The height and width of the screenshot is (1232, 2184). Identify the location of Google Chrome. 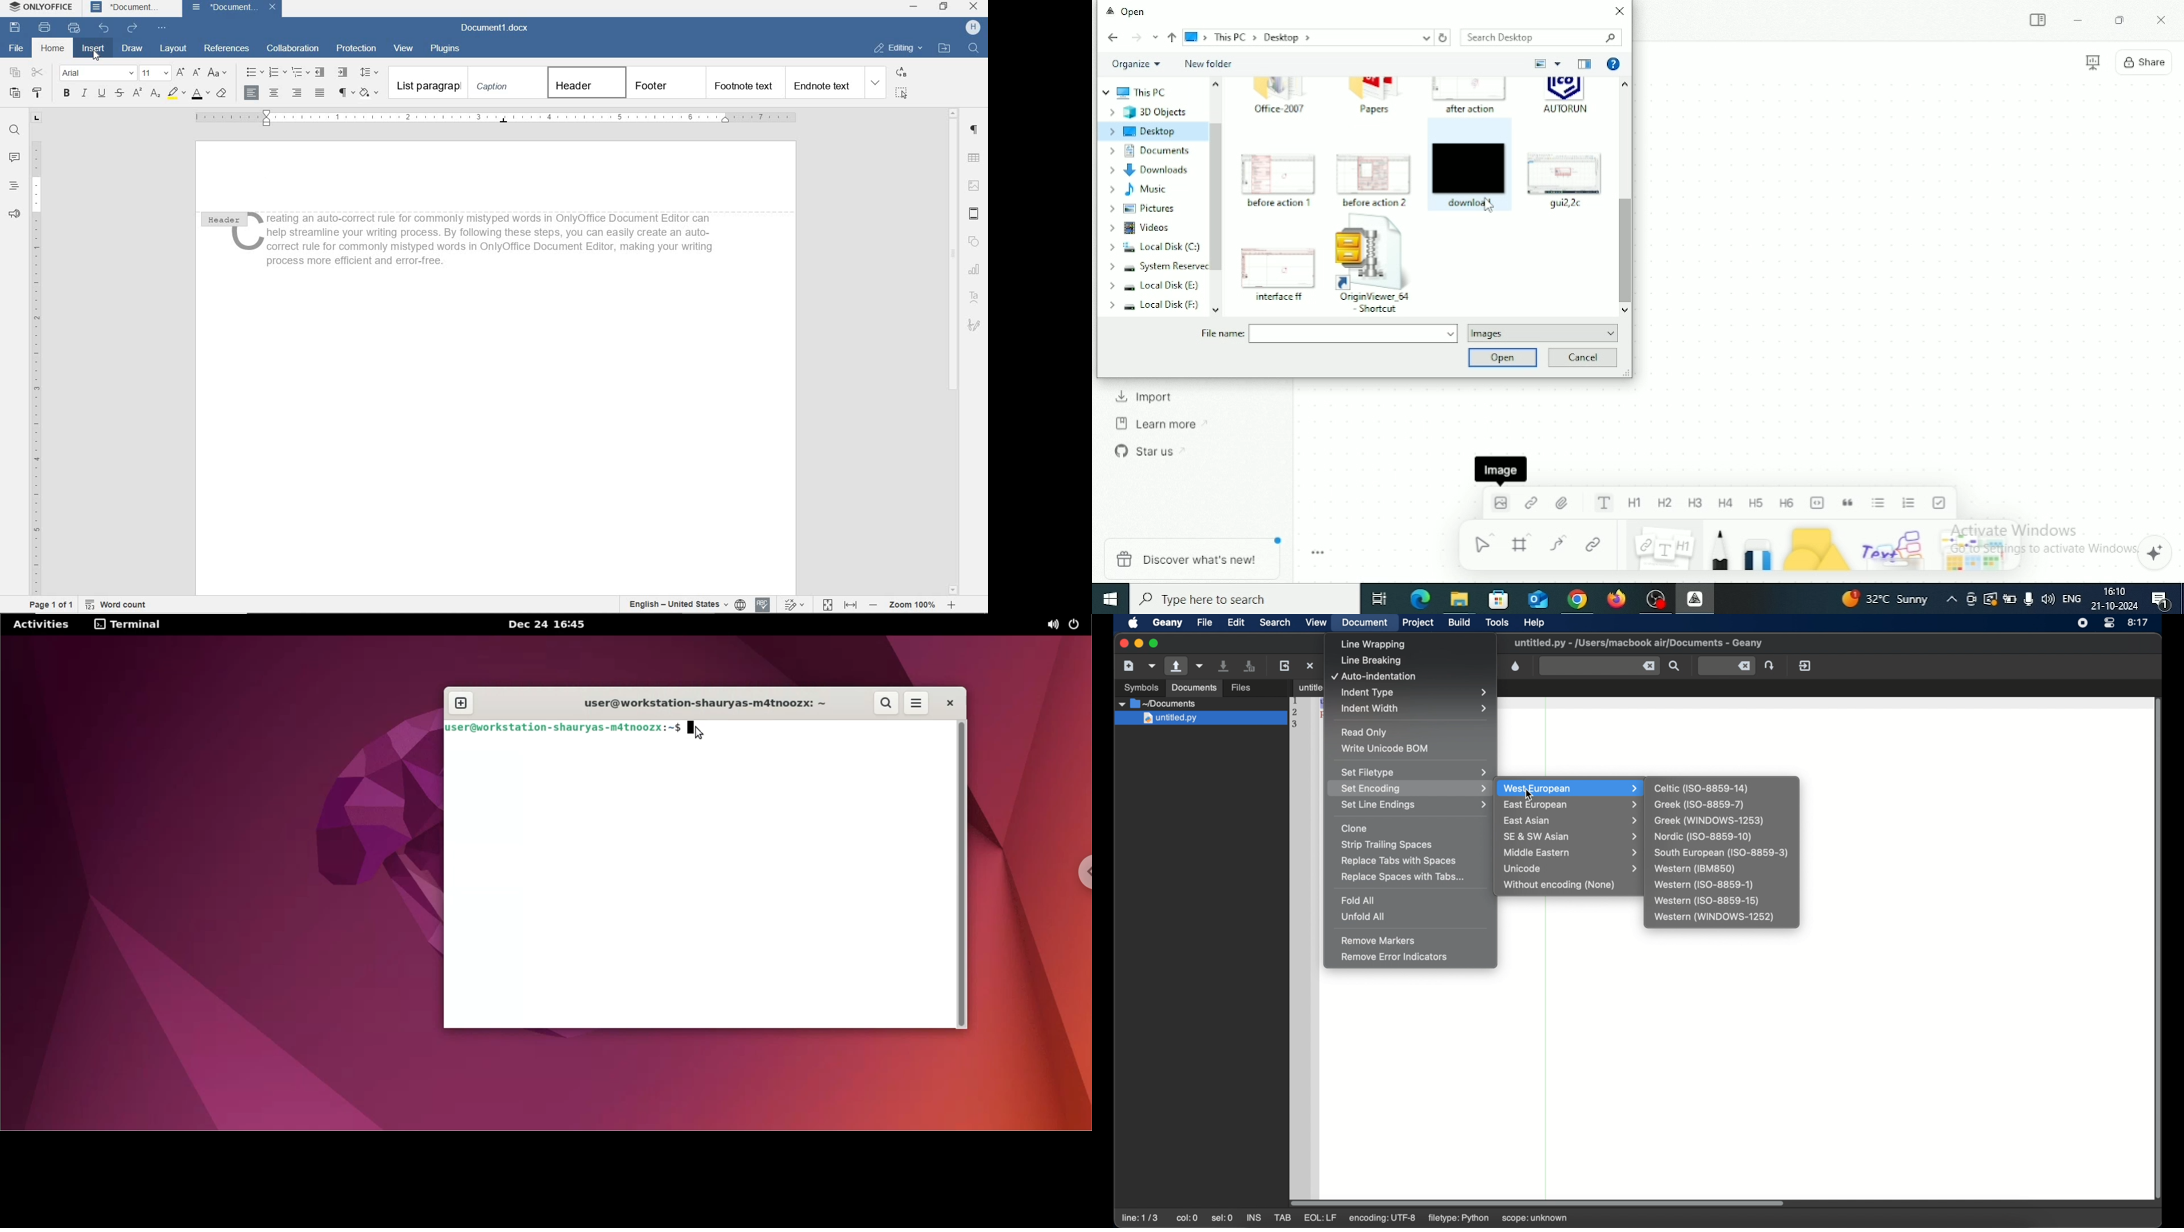
(1577, 599).